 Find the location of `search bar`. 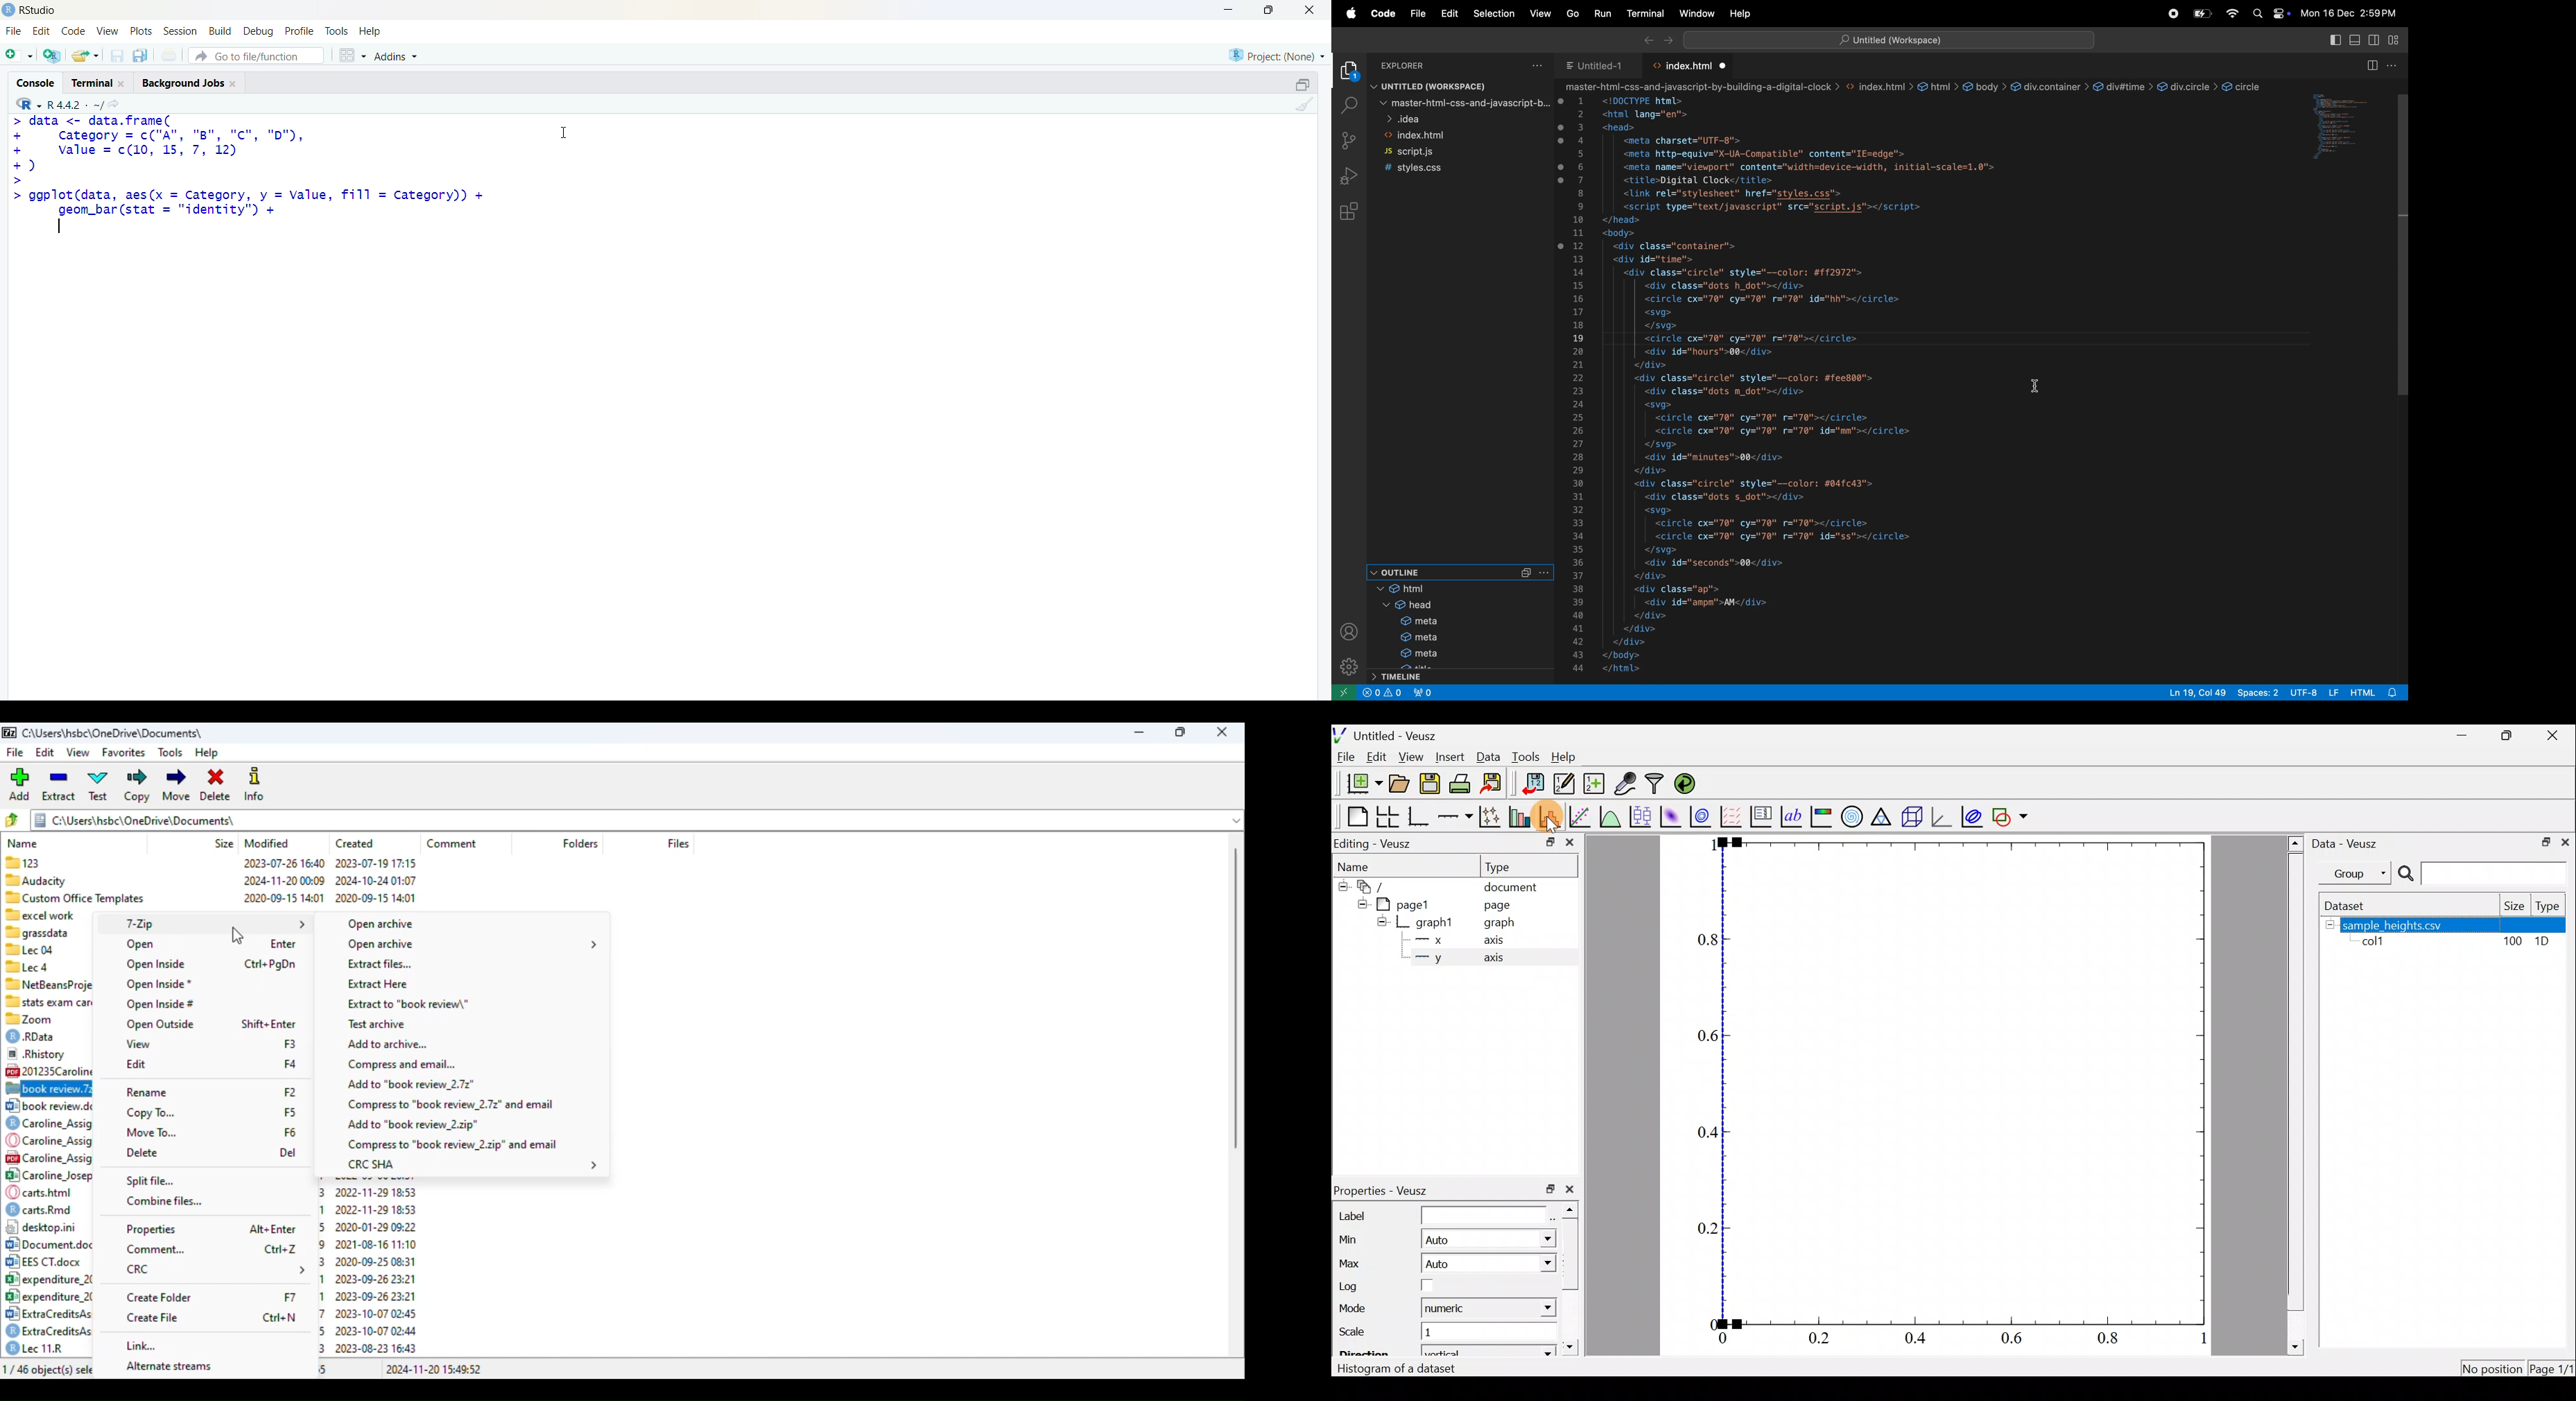

search bar is located at coordinates (2486, 873).